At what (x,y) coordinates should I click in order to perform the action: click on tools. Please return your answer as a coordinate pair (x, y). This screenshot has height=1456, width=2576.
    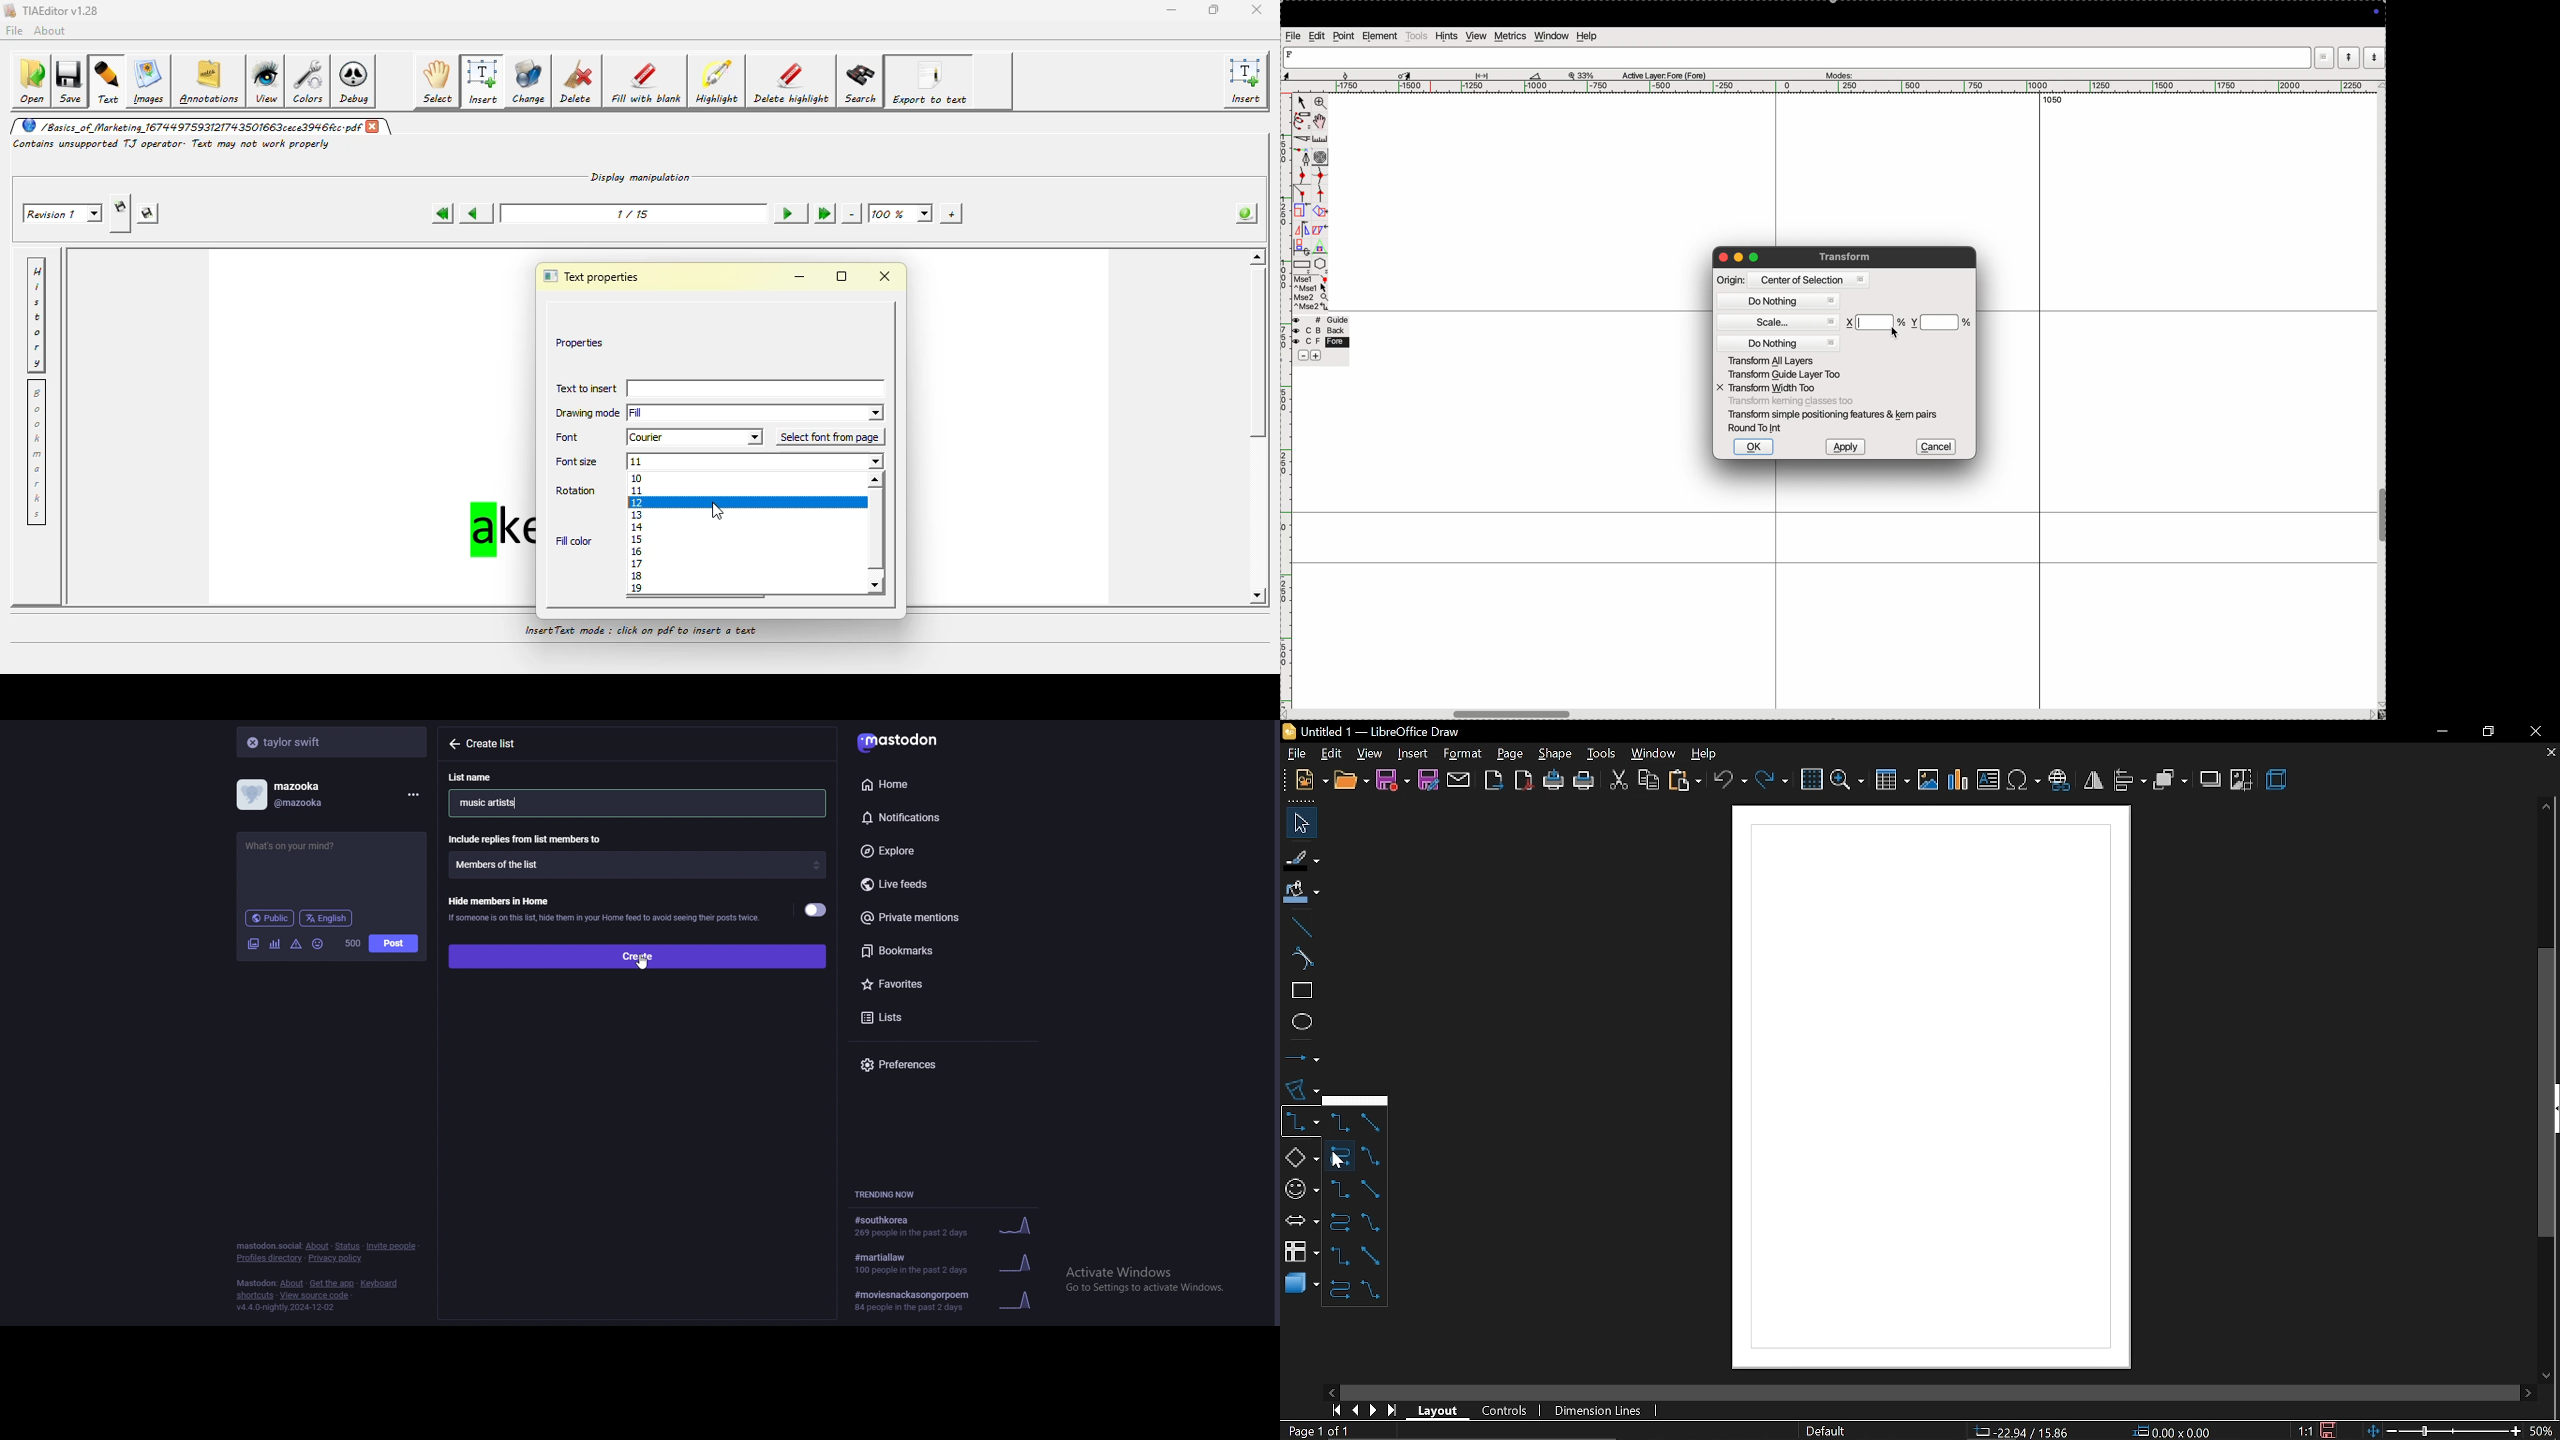
    Looking at the image, I should click on (1416, 35).